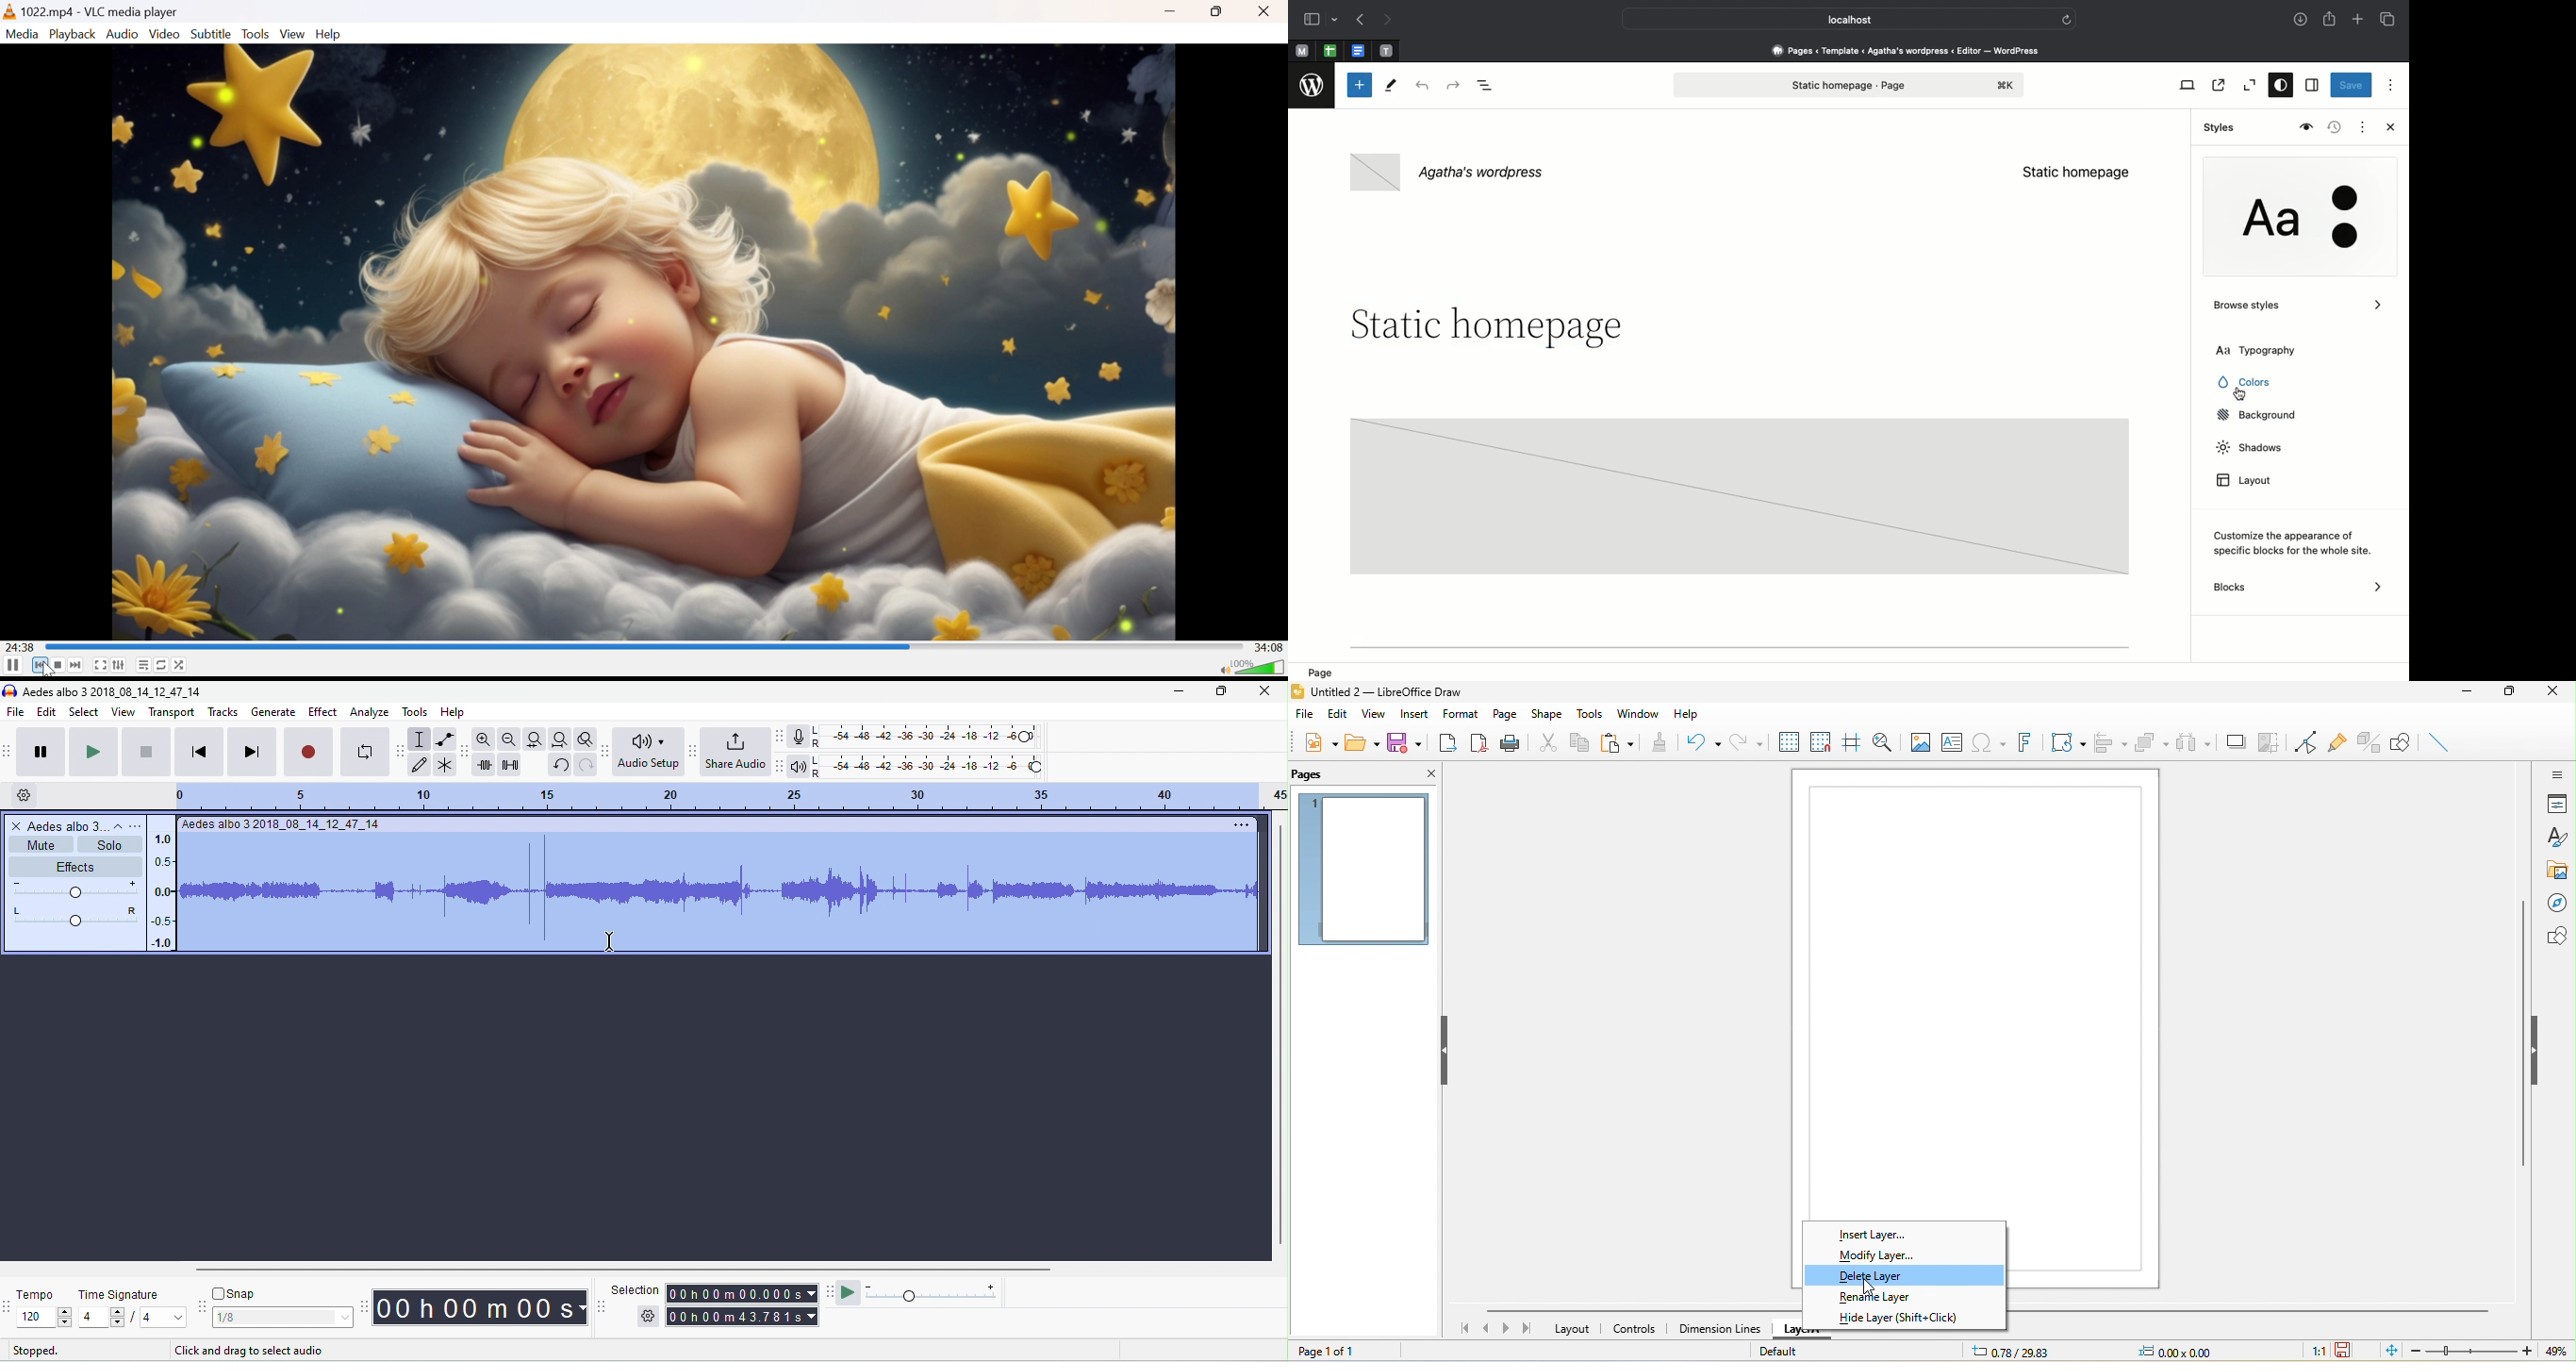 This screenshot has height=1372, width=2576. Describe the element at coordinates (481, 1308) in the screenshot. I see `audacity time` at that location.